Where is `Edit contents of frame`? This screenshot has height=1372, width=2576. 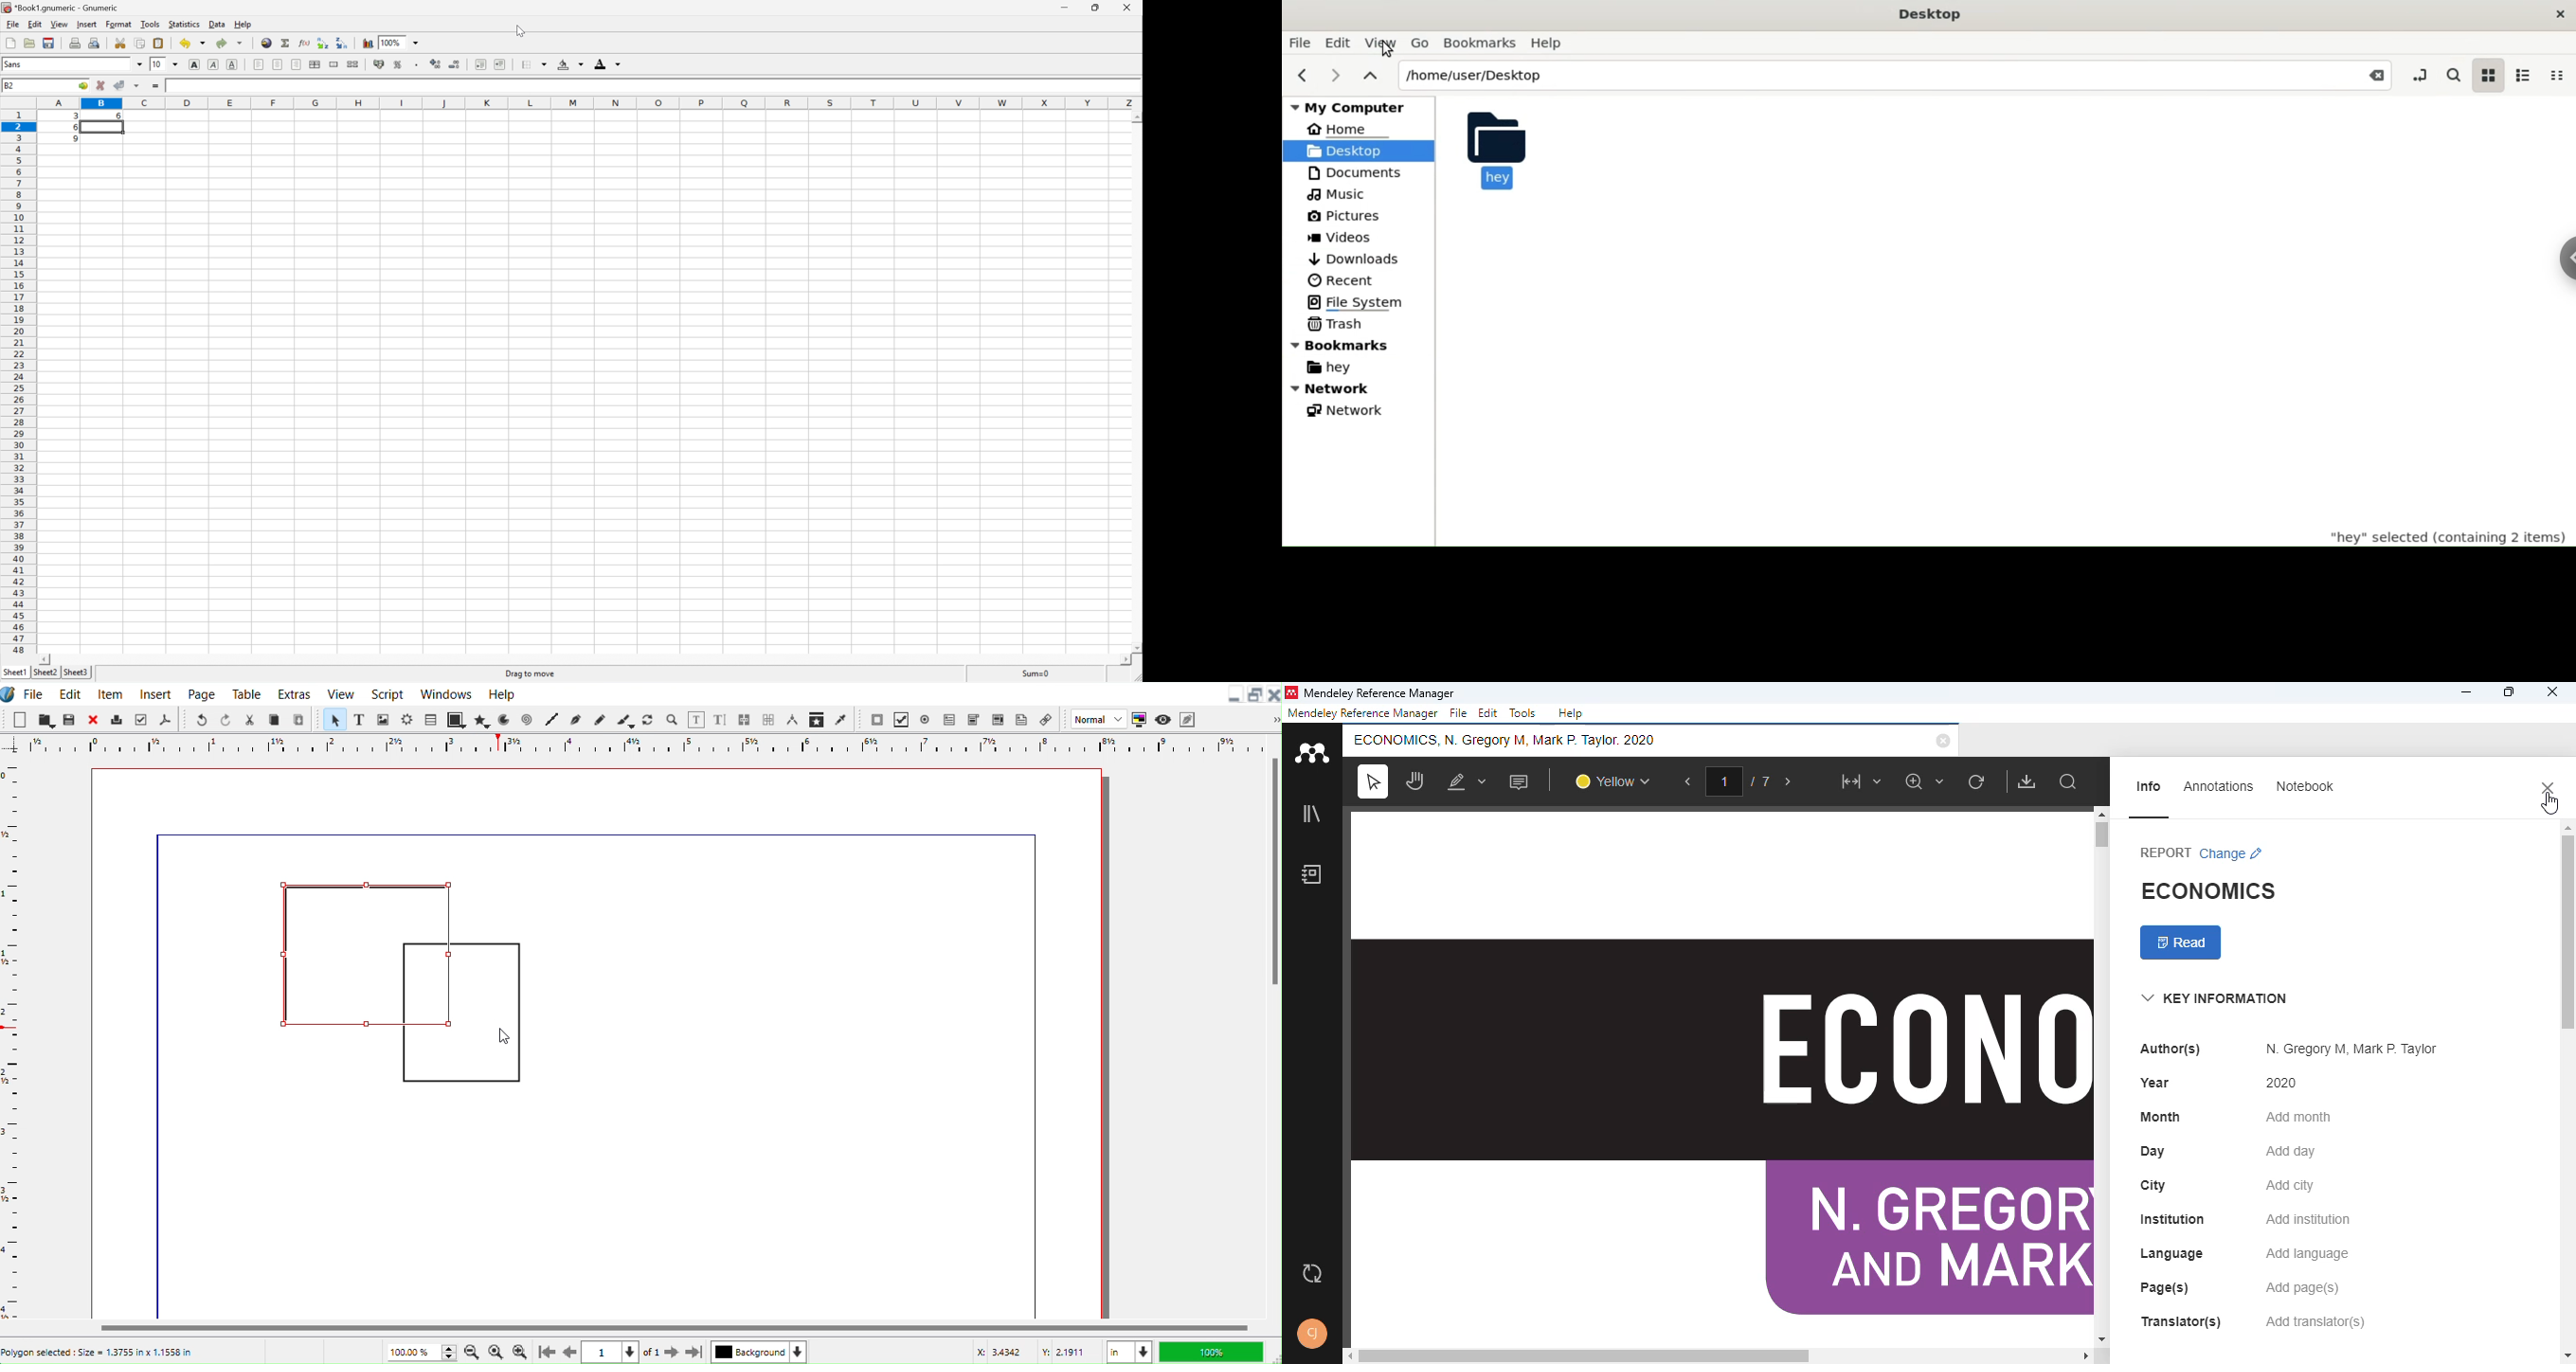
Edit contents of frame is located at coordinates (696, 720).